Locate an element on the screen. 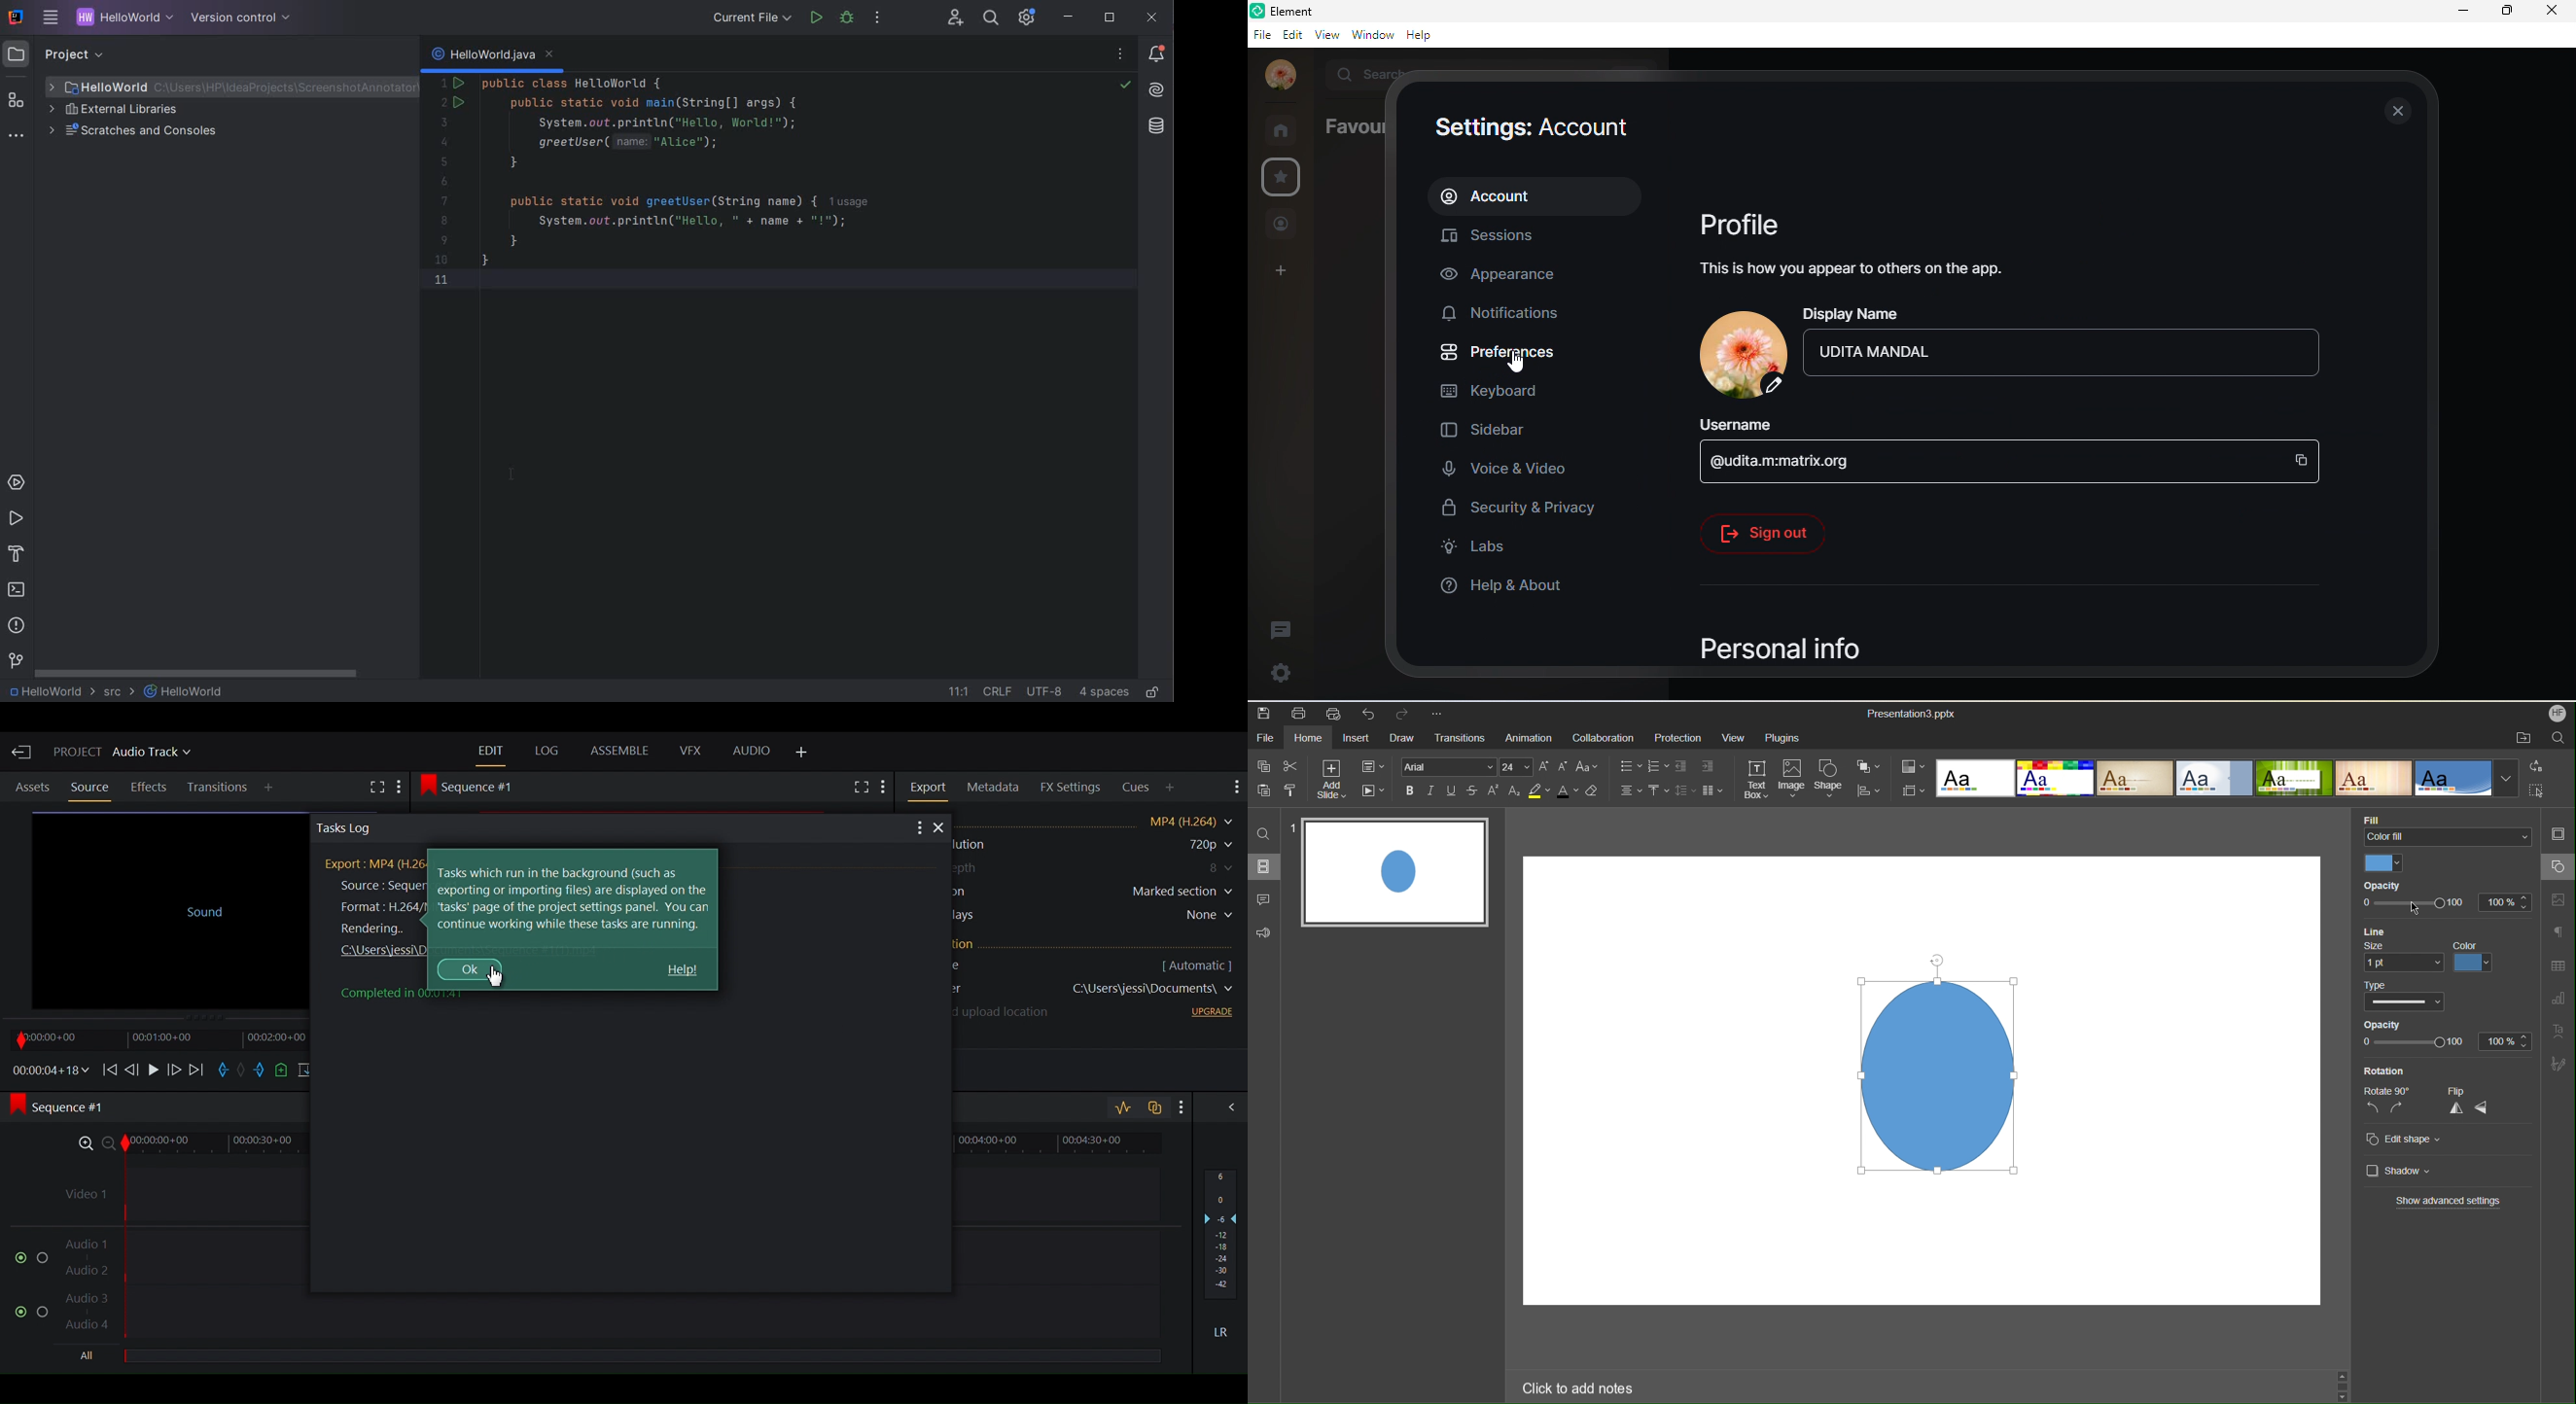 The height and width of the screenshot is (1428, 2576). Task log is located at coordinates (602, 828).